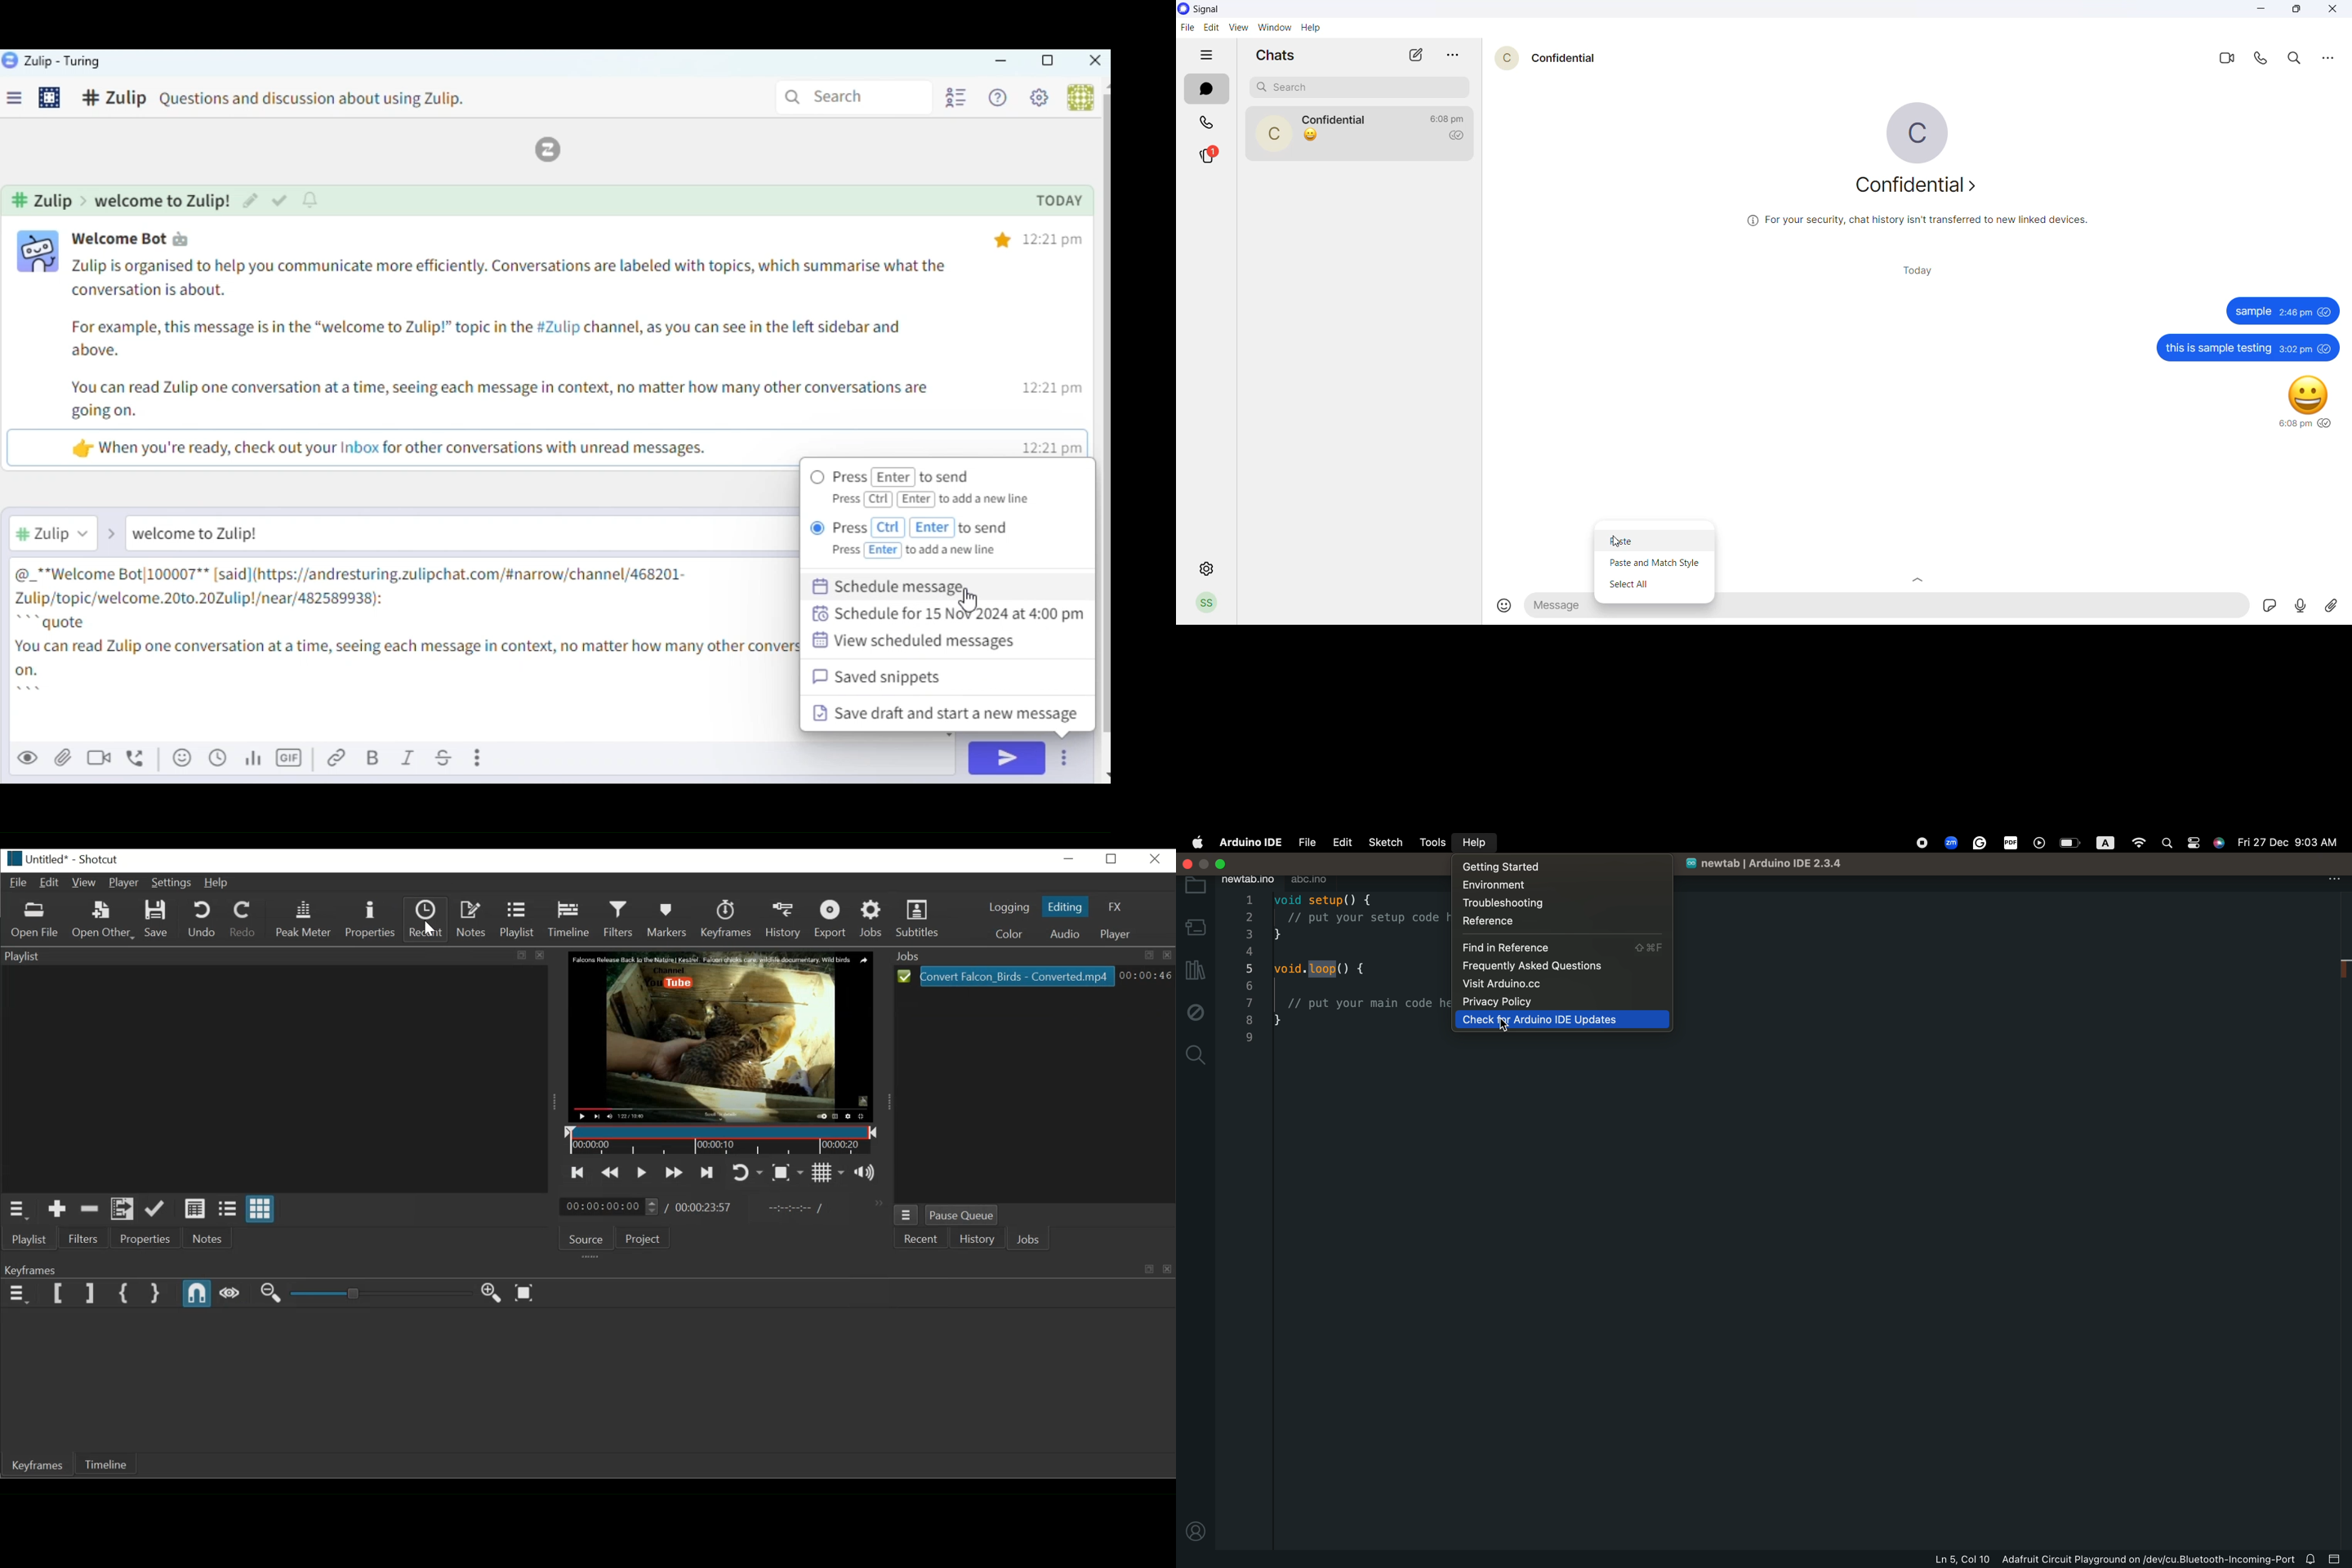  Describe the element at coordinates (557, 150) in the screenshot. I see `Zulip` at that location.